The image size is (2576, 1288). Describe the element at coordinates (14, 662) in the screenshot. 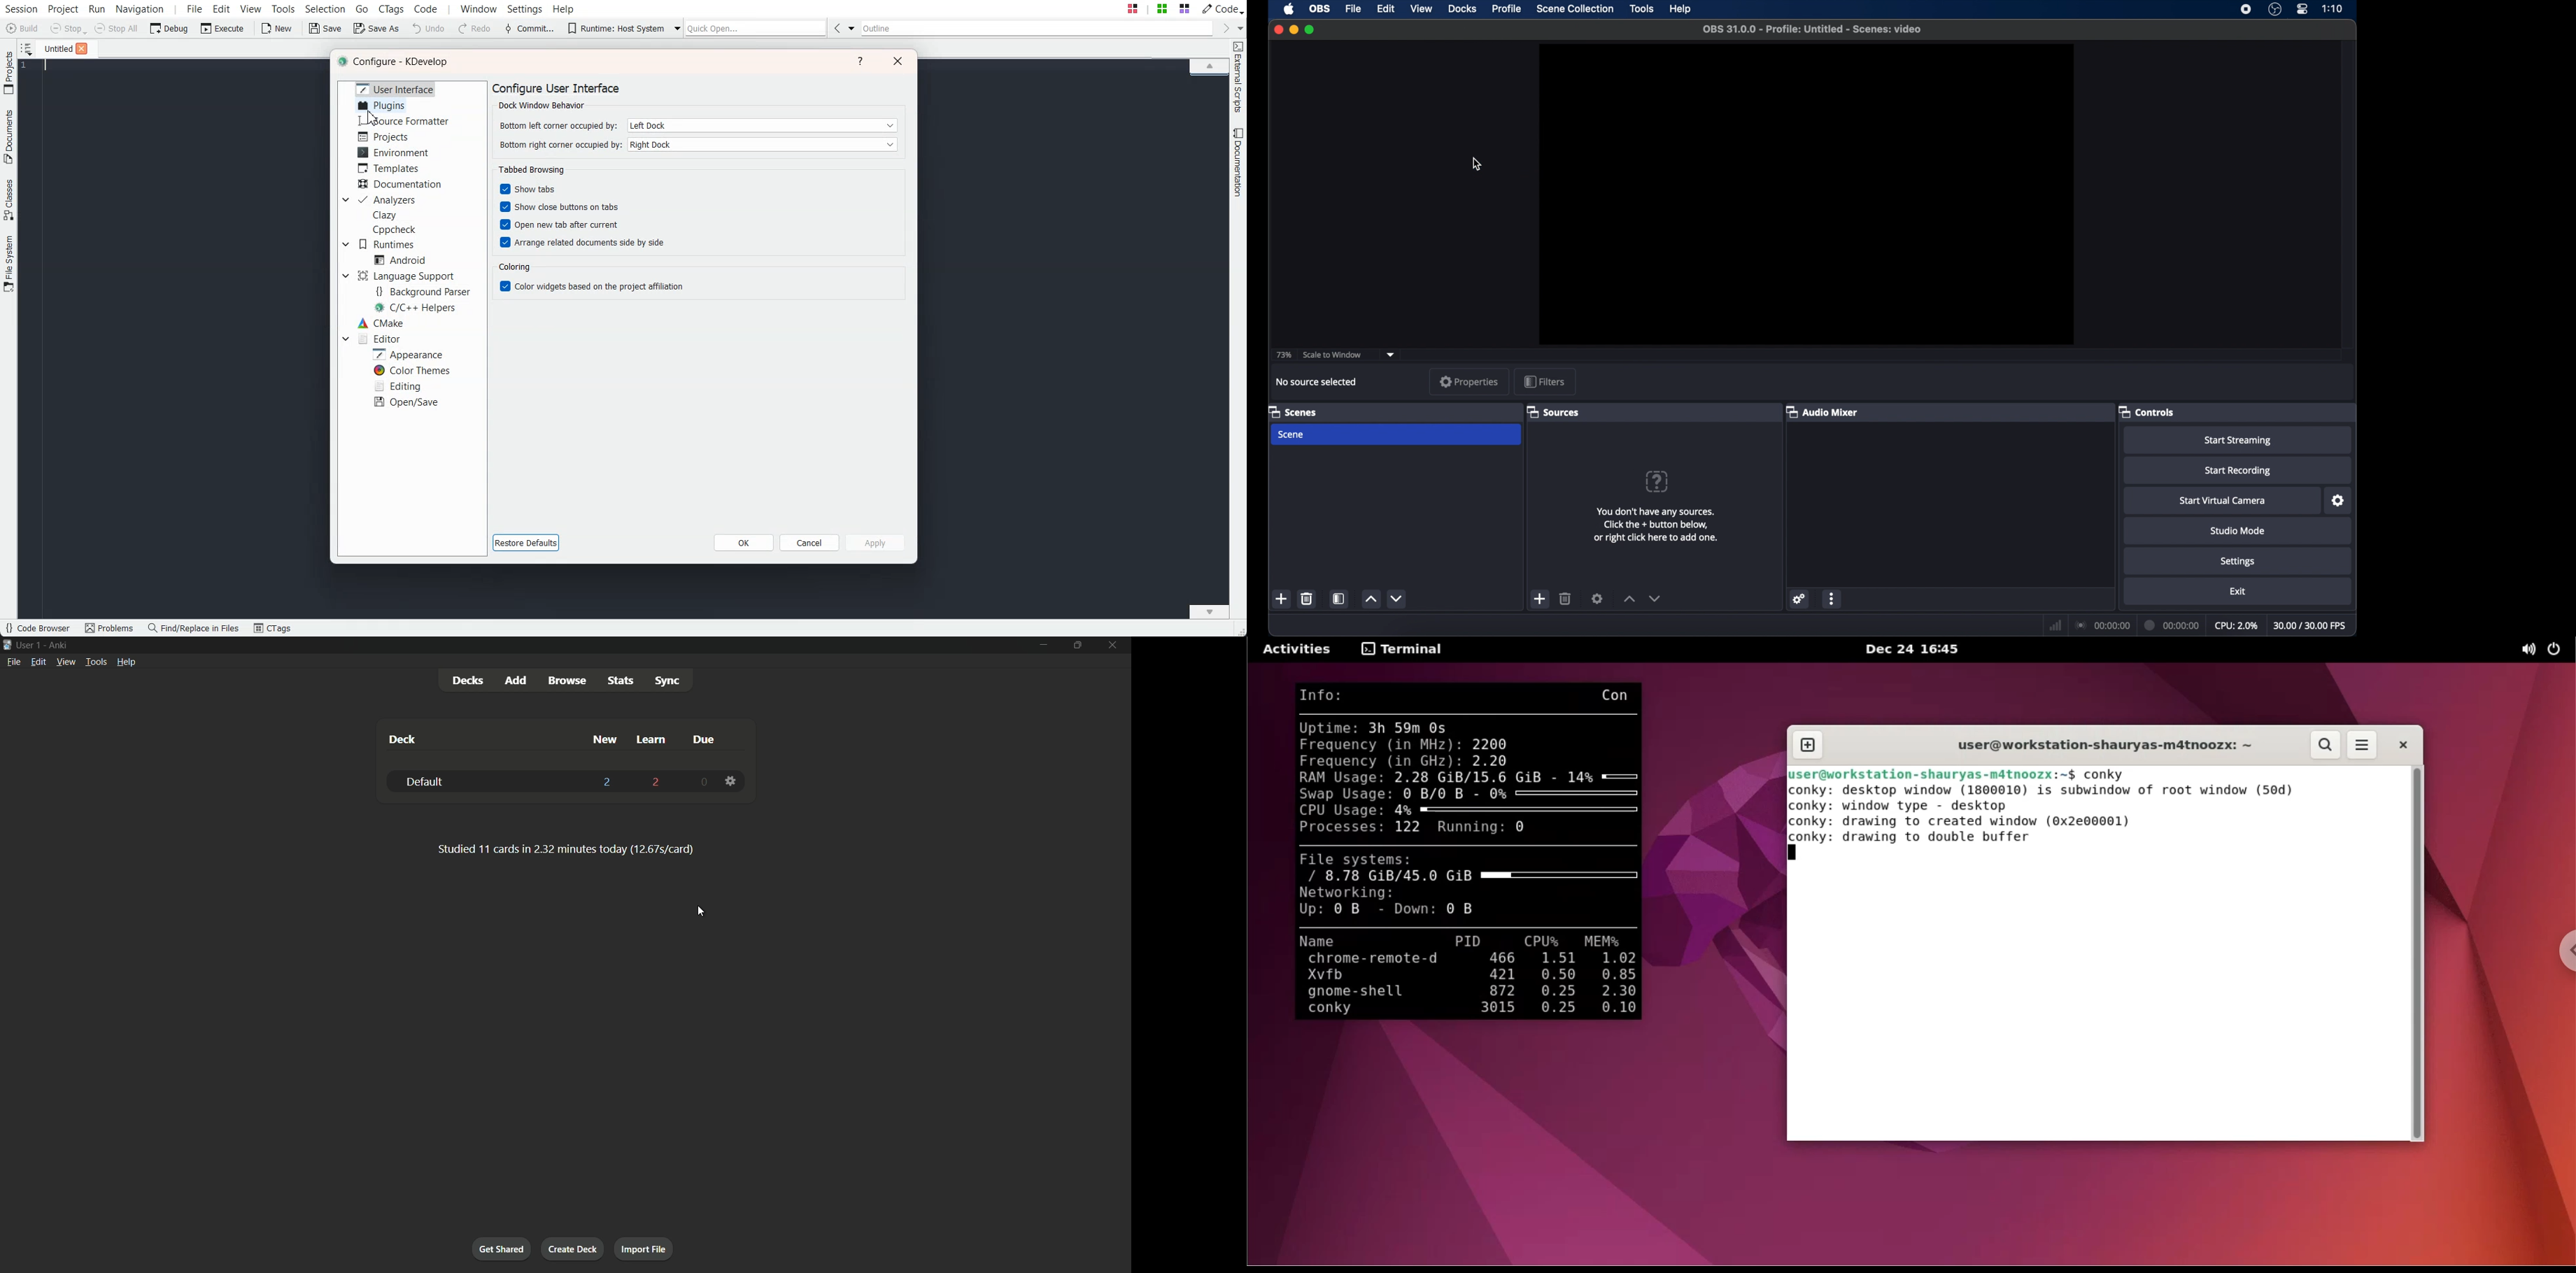

I see `file menu` at that location.